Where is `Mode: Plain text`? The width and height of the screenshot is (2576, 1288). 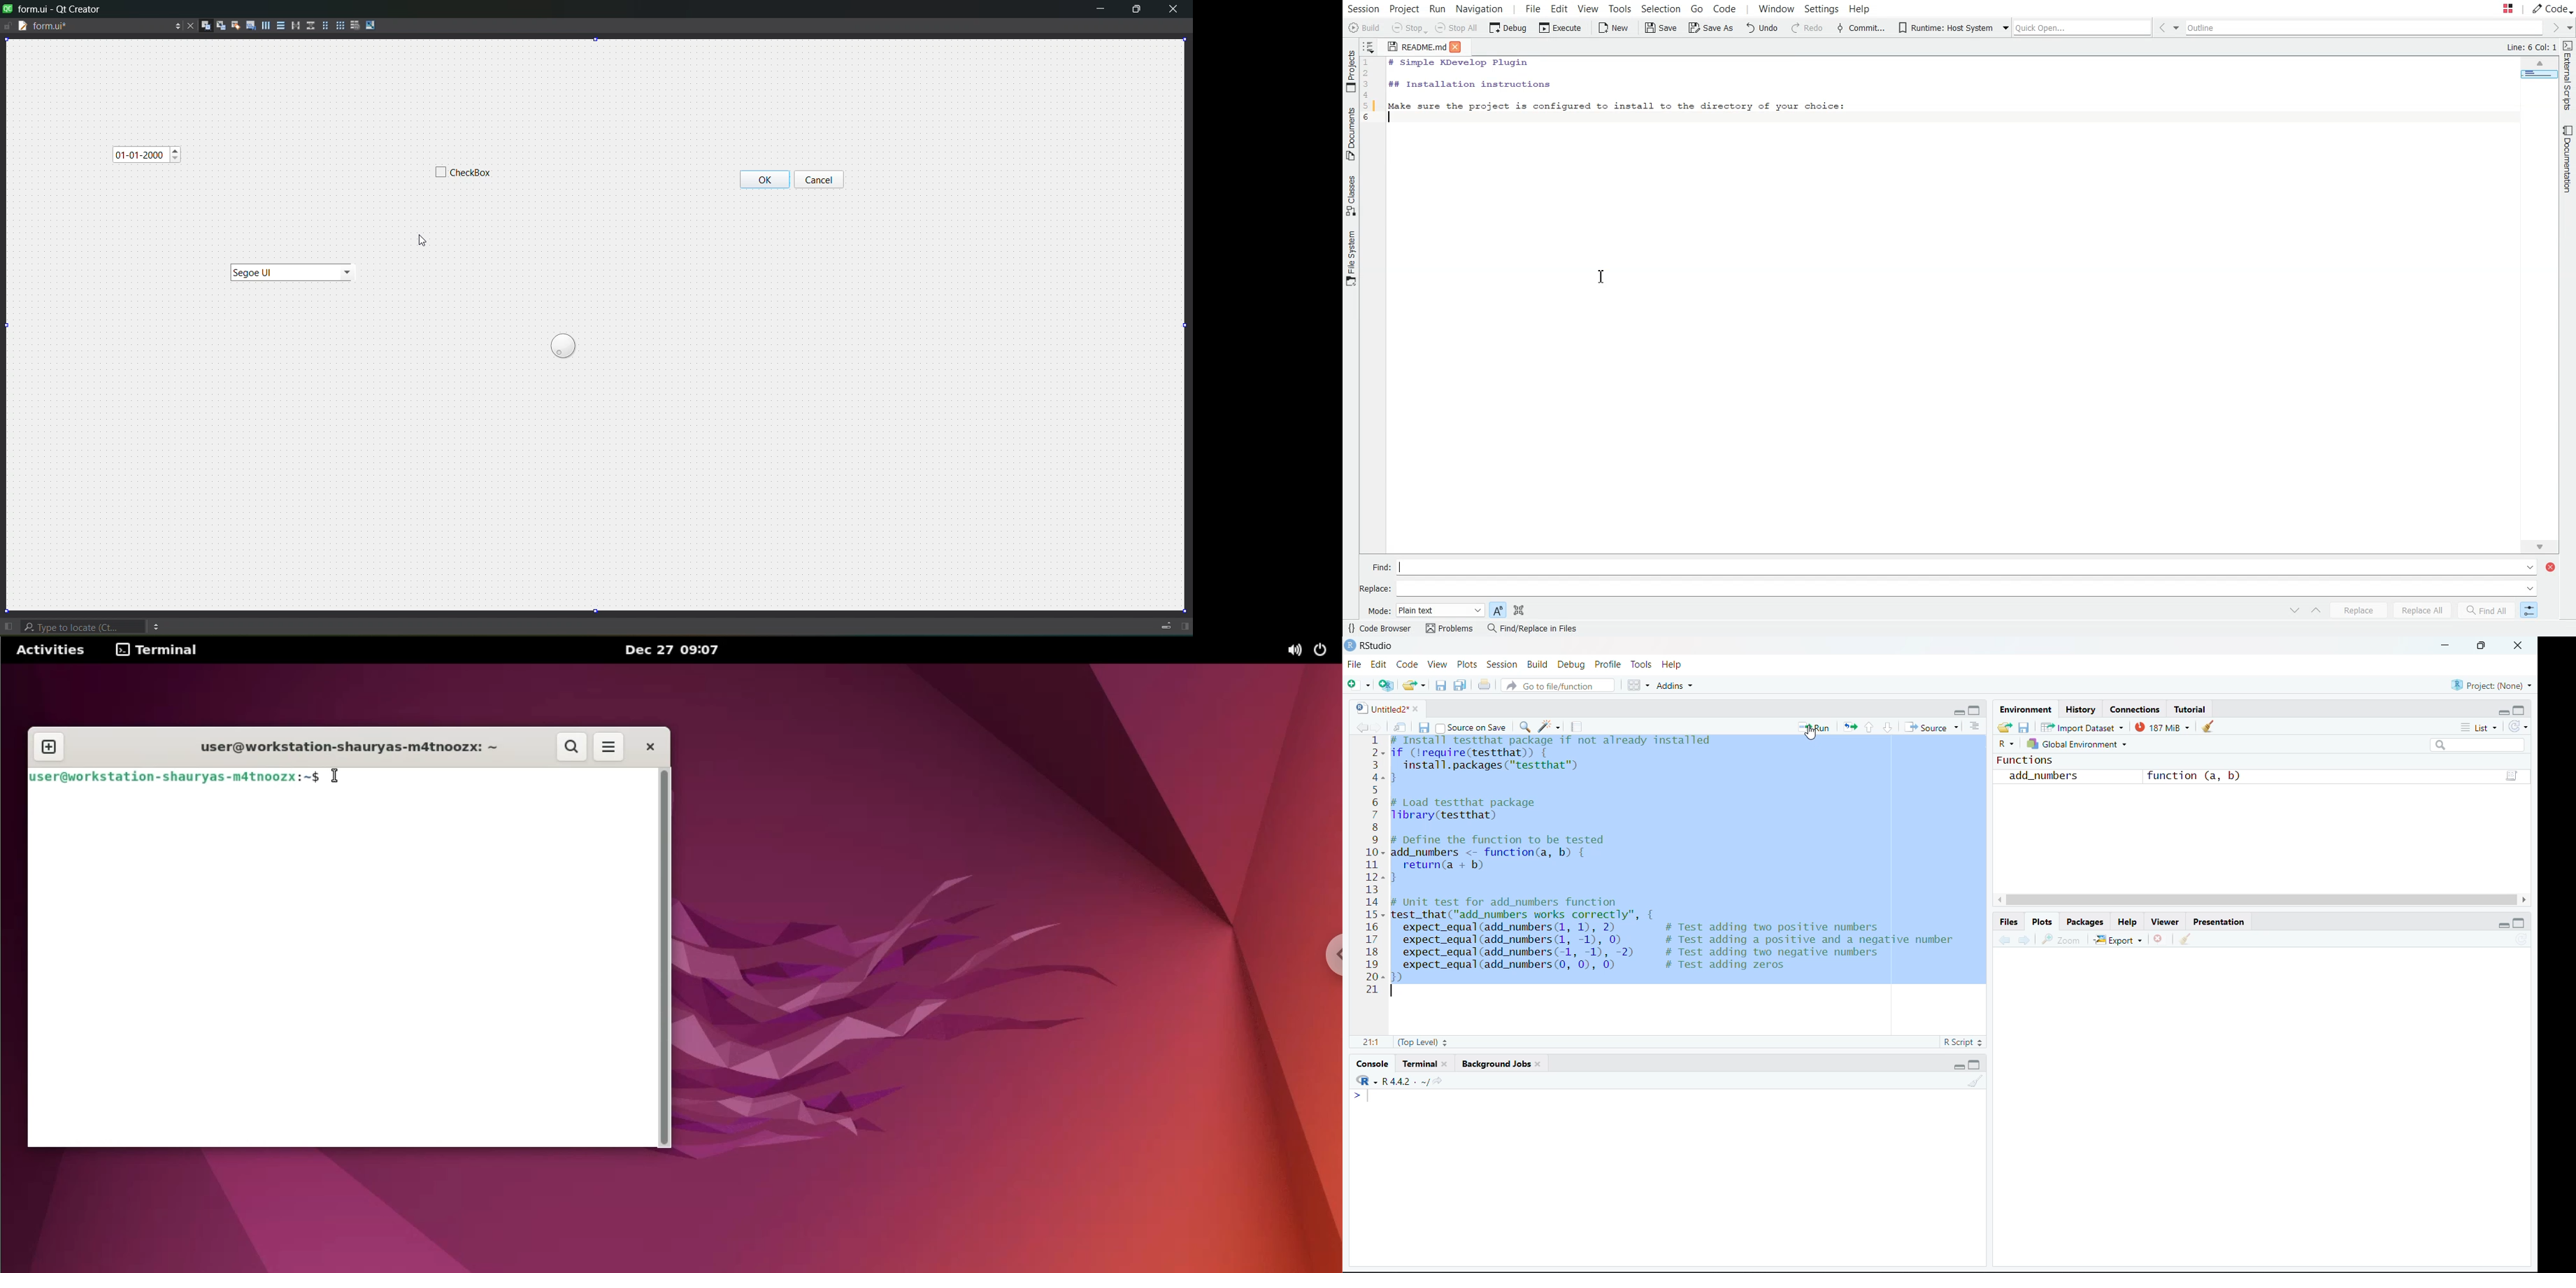 Mode: Plain text is located at coordinates (1424, 610).